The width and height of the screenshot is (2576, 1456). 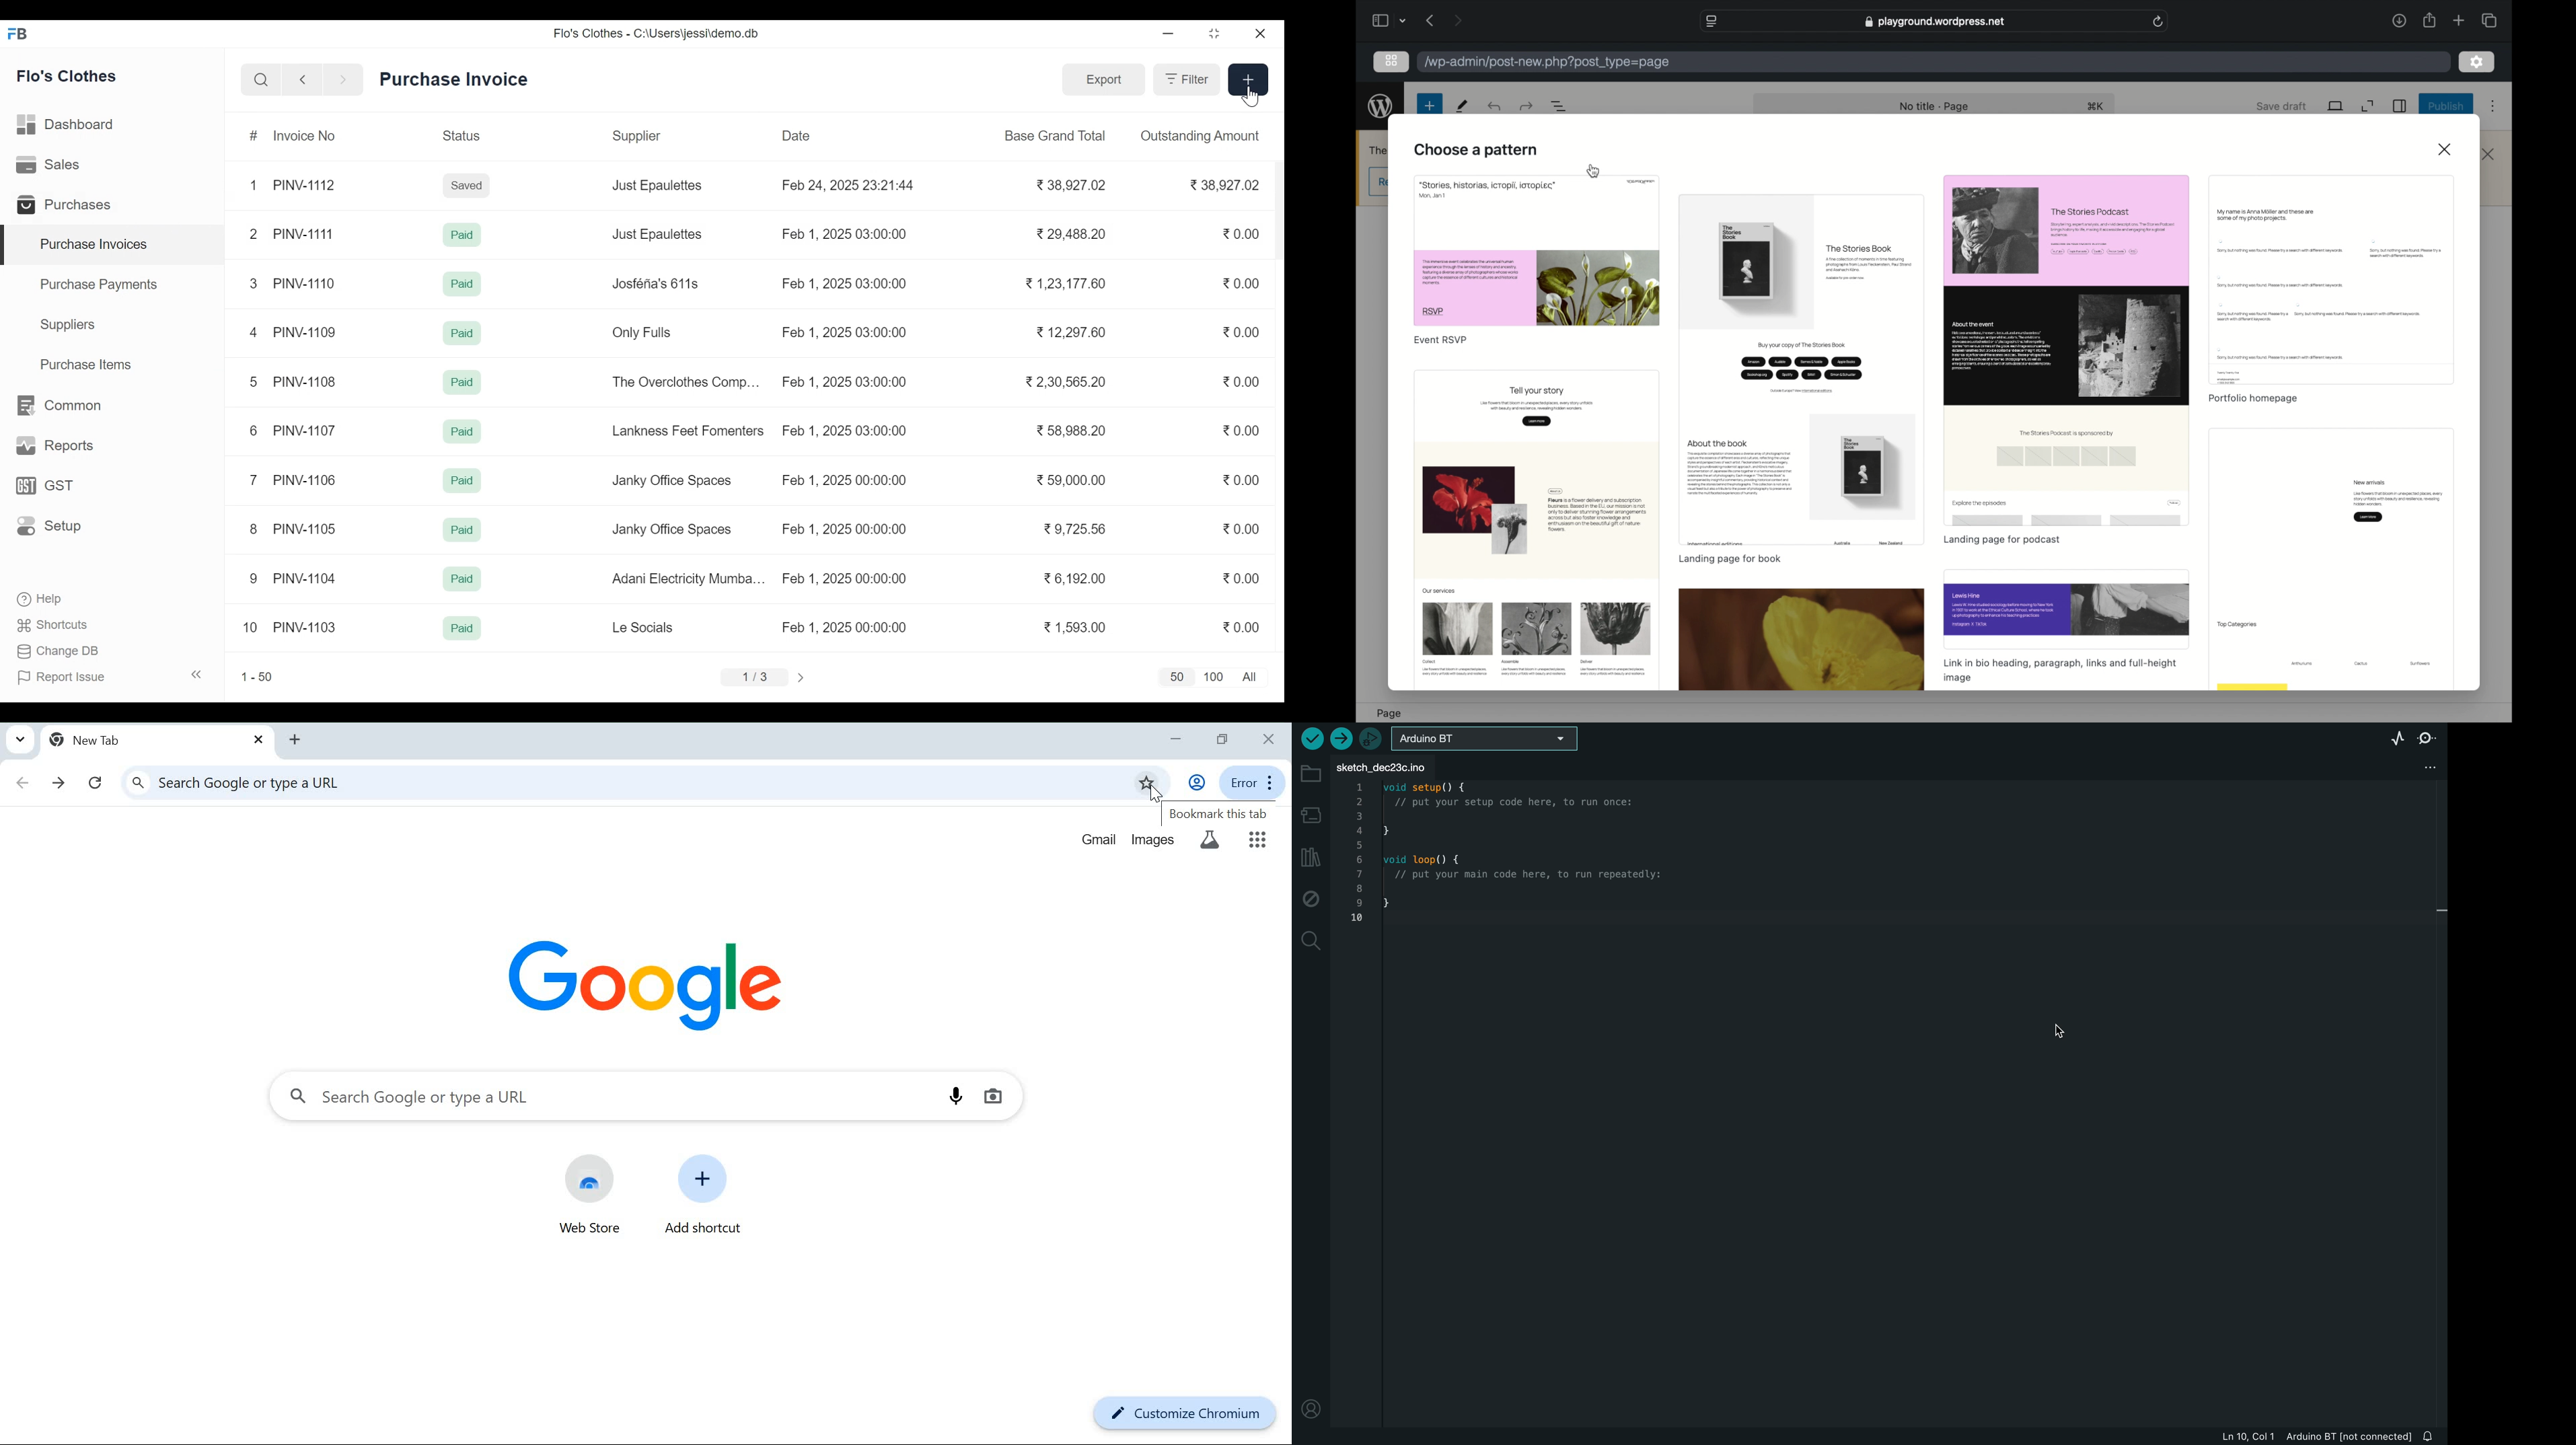 What do you see at coordinates (462, 235) in the screenshot?
I see `Paid` at bounding box center [462, 235].